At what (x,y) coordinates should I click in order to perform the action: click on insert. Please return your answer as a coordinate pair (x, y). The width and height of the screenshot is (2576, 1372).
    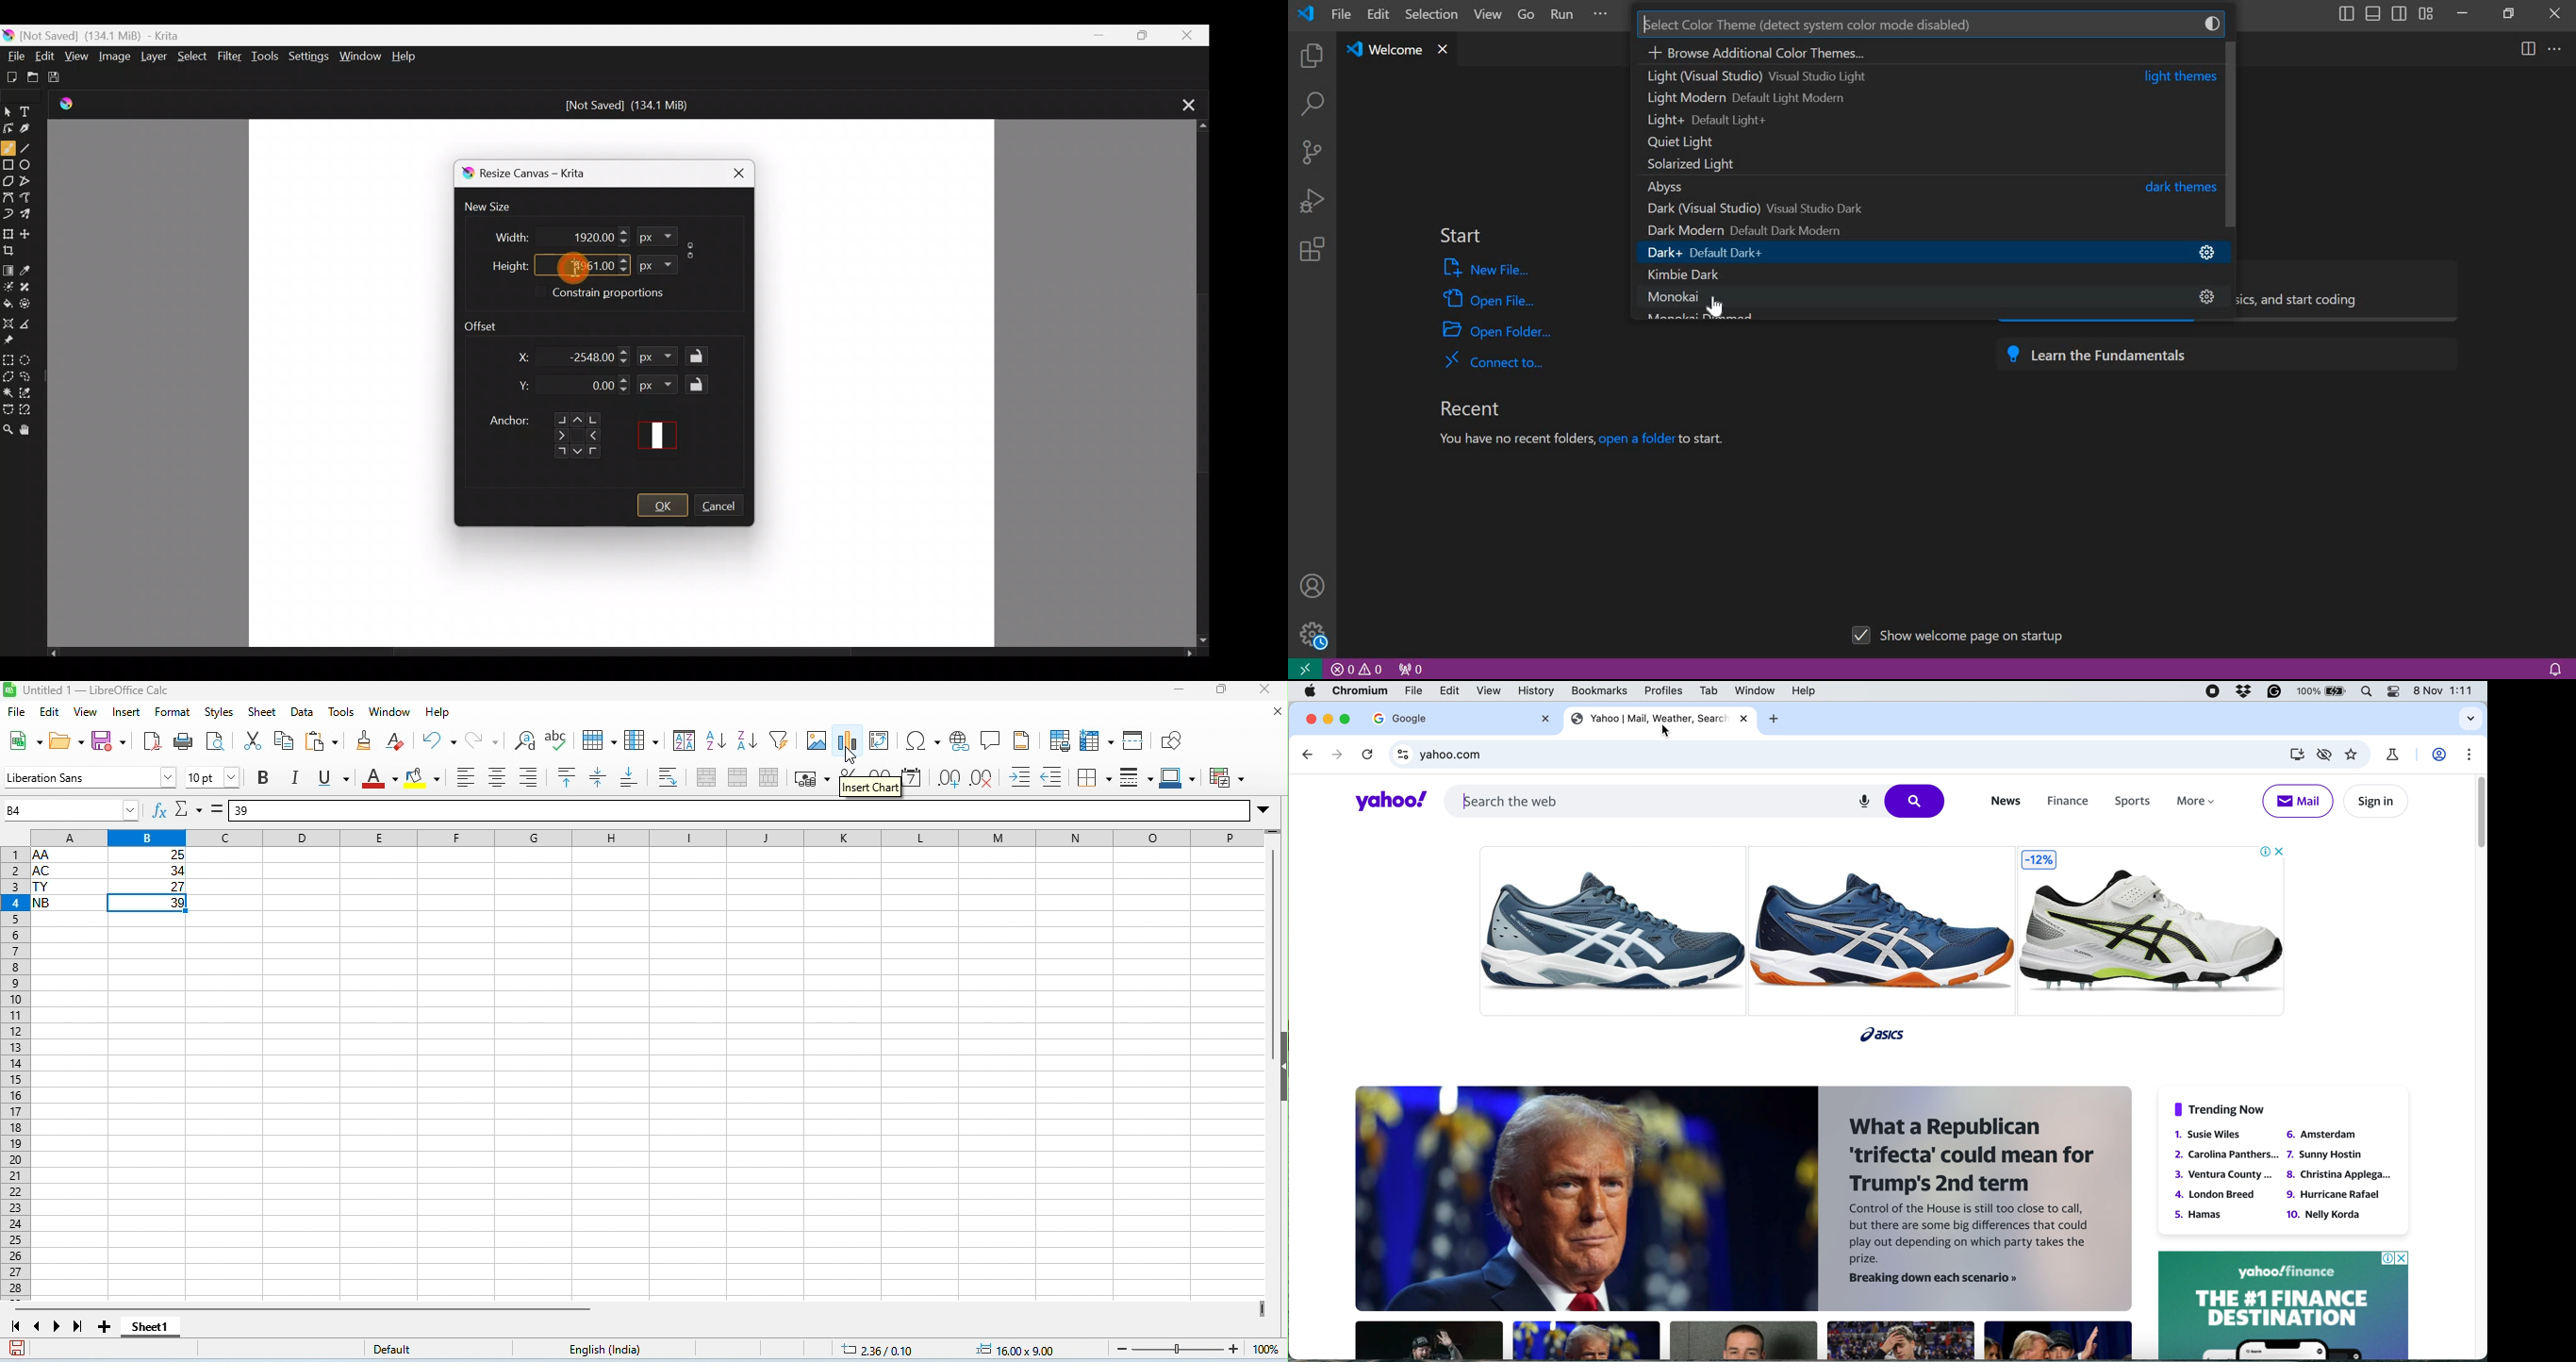
    Looking at the image, I should click on (127, 713).